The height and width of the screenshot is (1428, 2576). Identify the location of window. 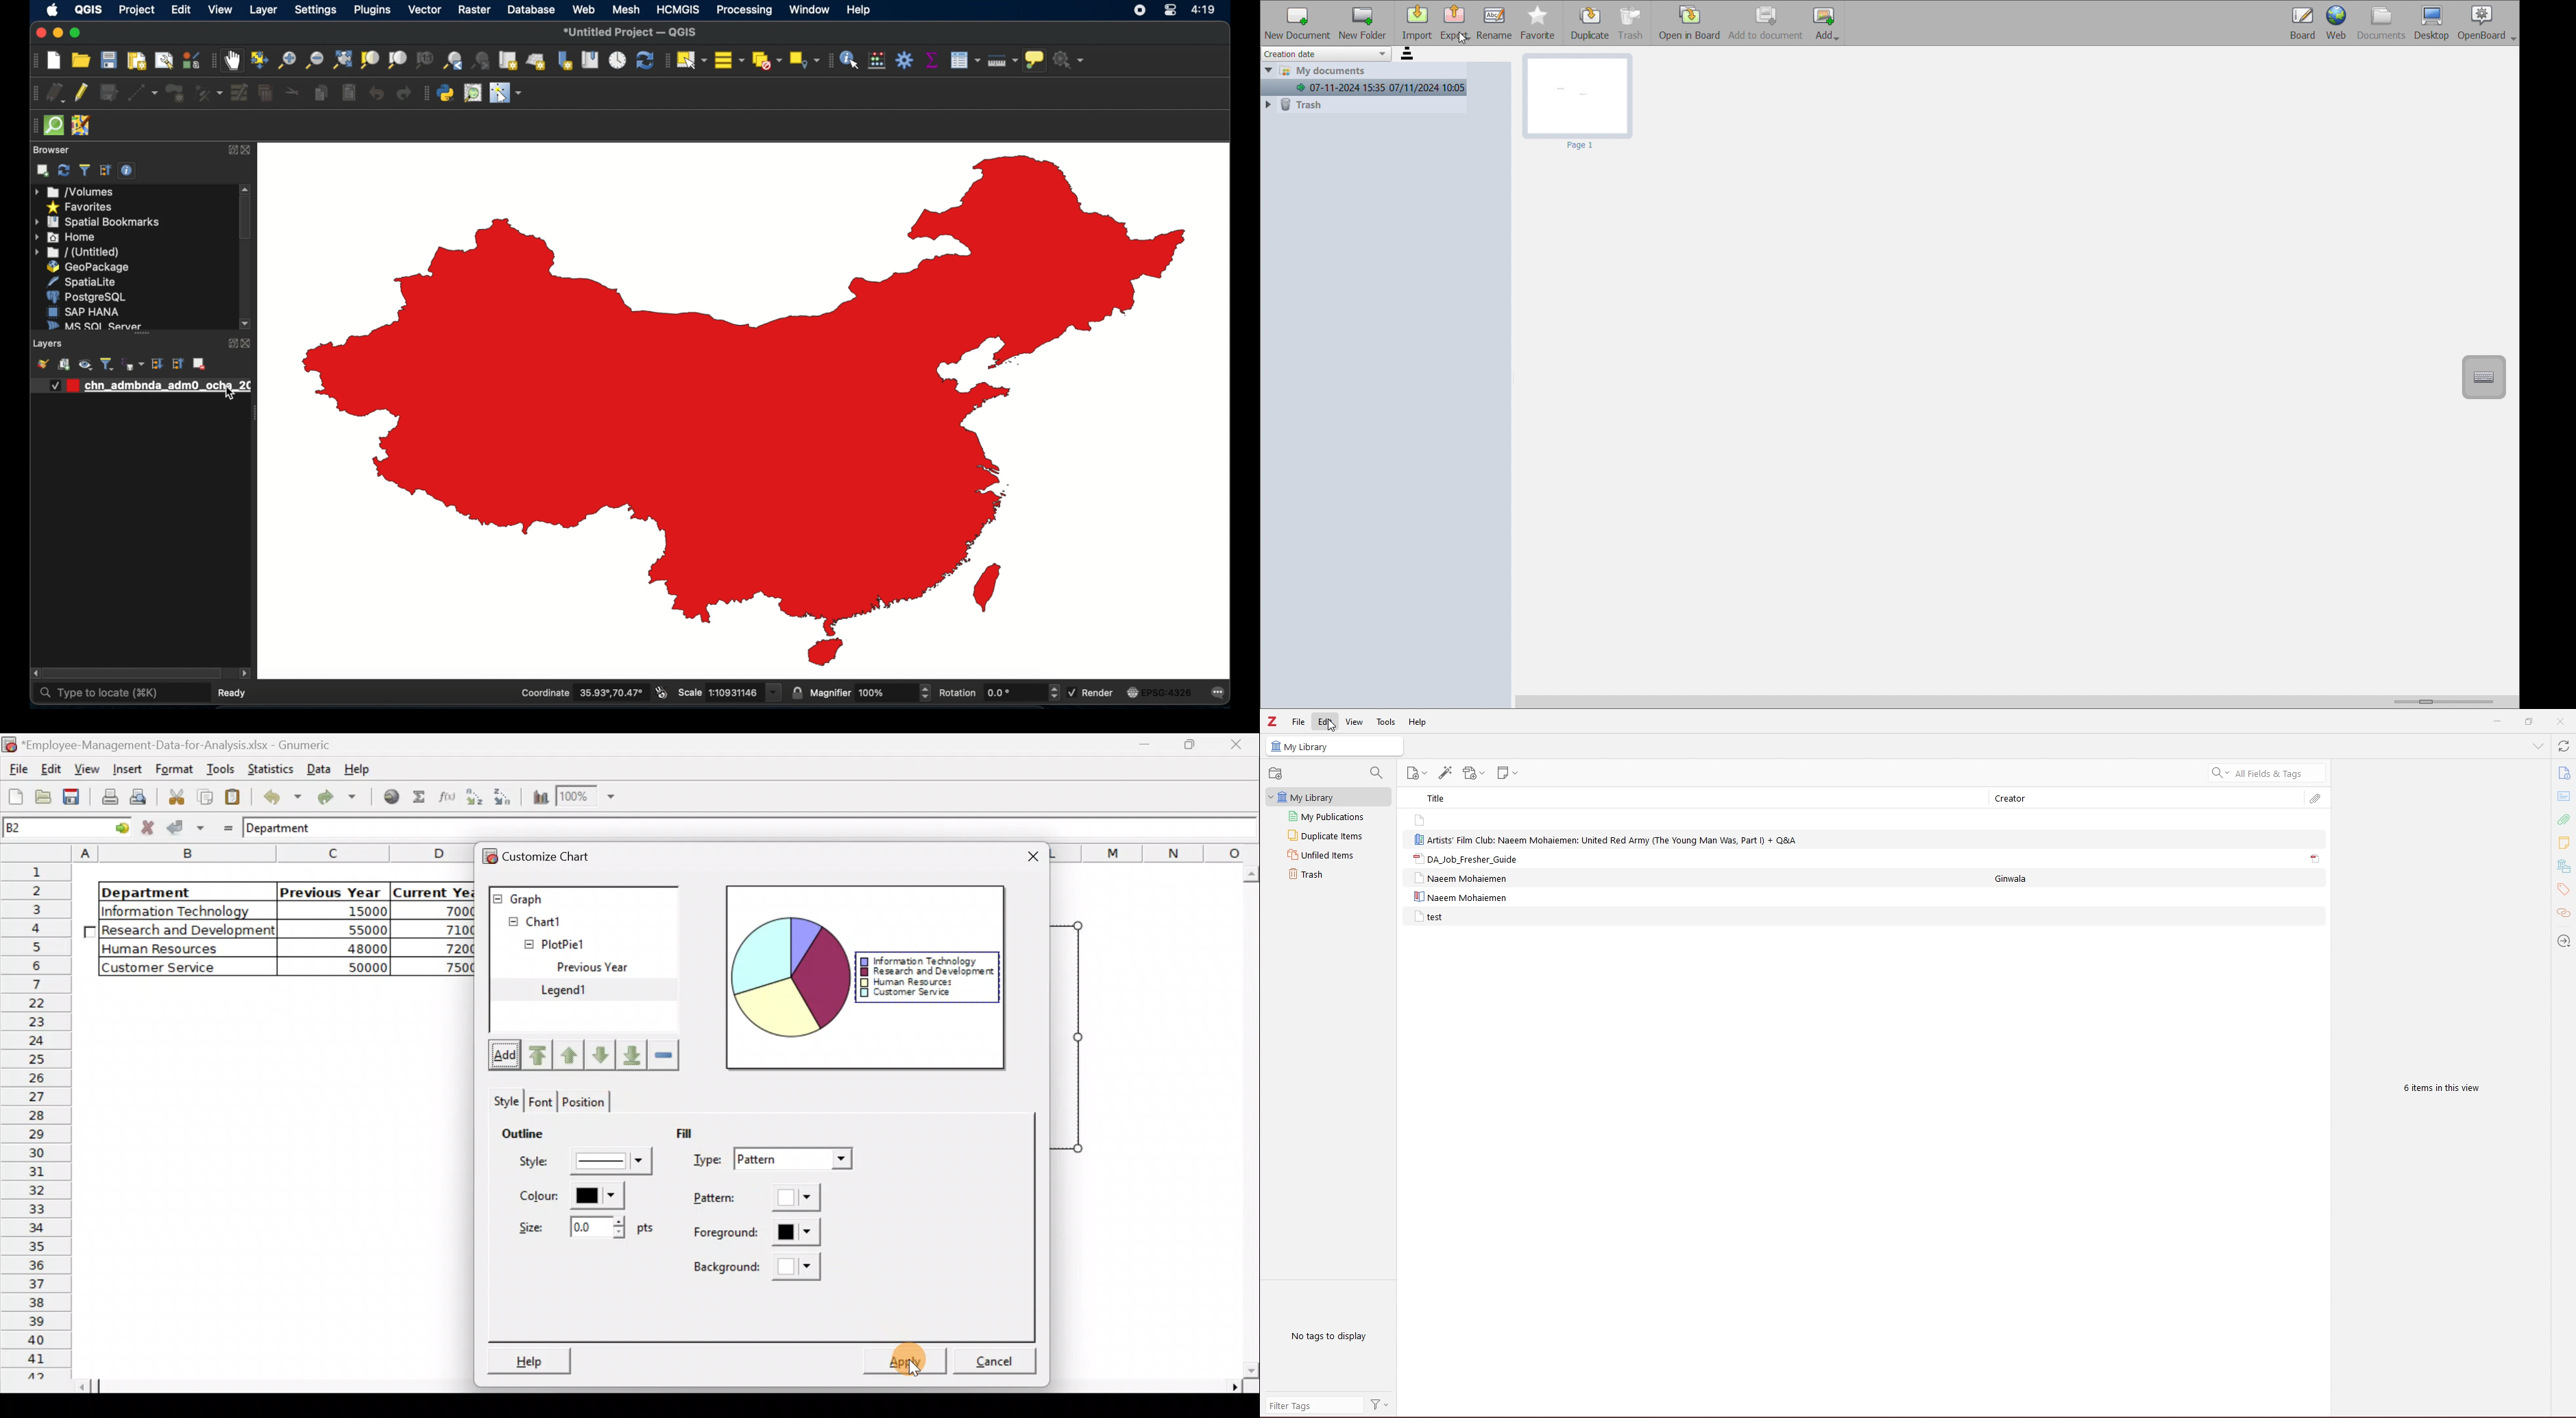
(810, 9).